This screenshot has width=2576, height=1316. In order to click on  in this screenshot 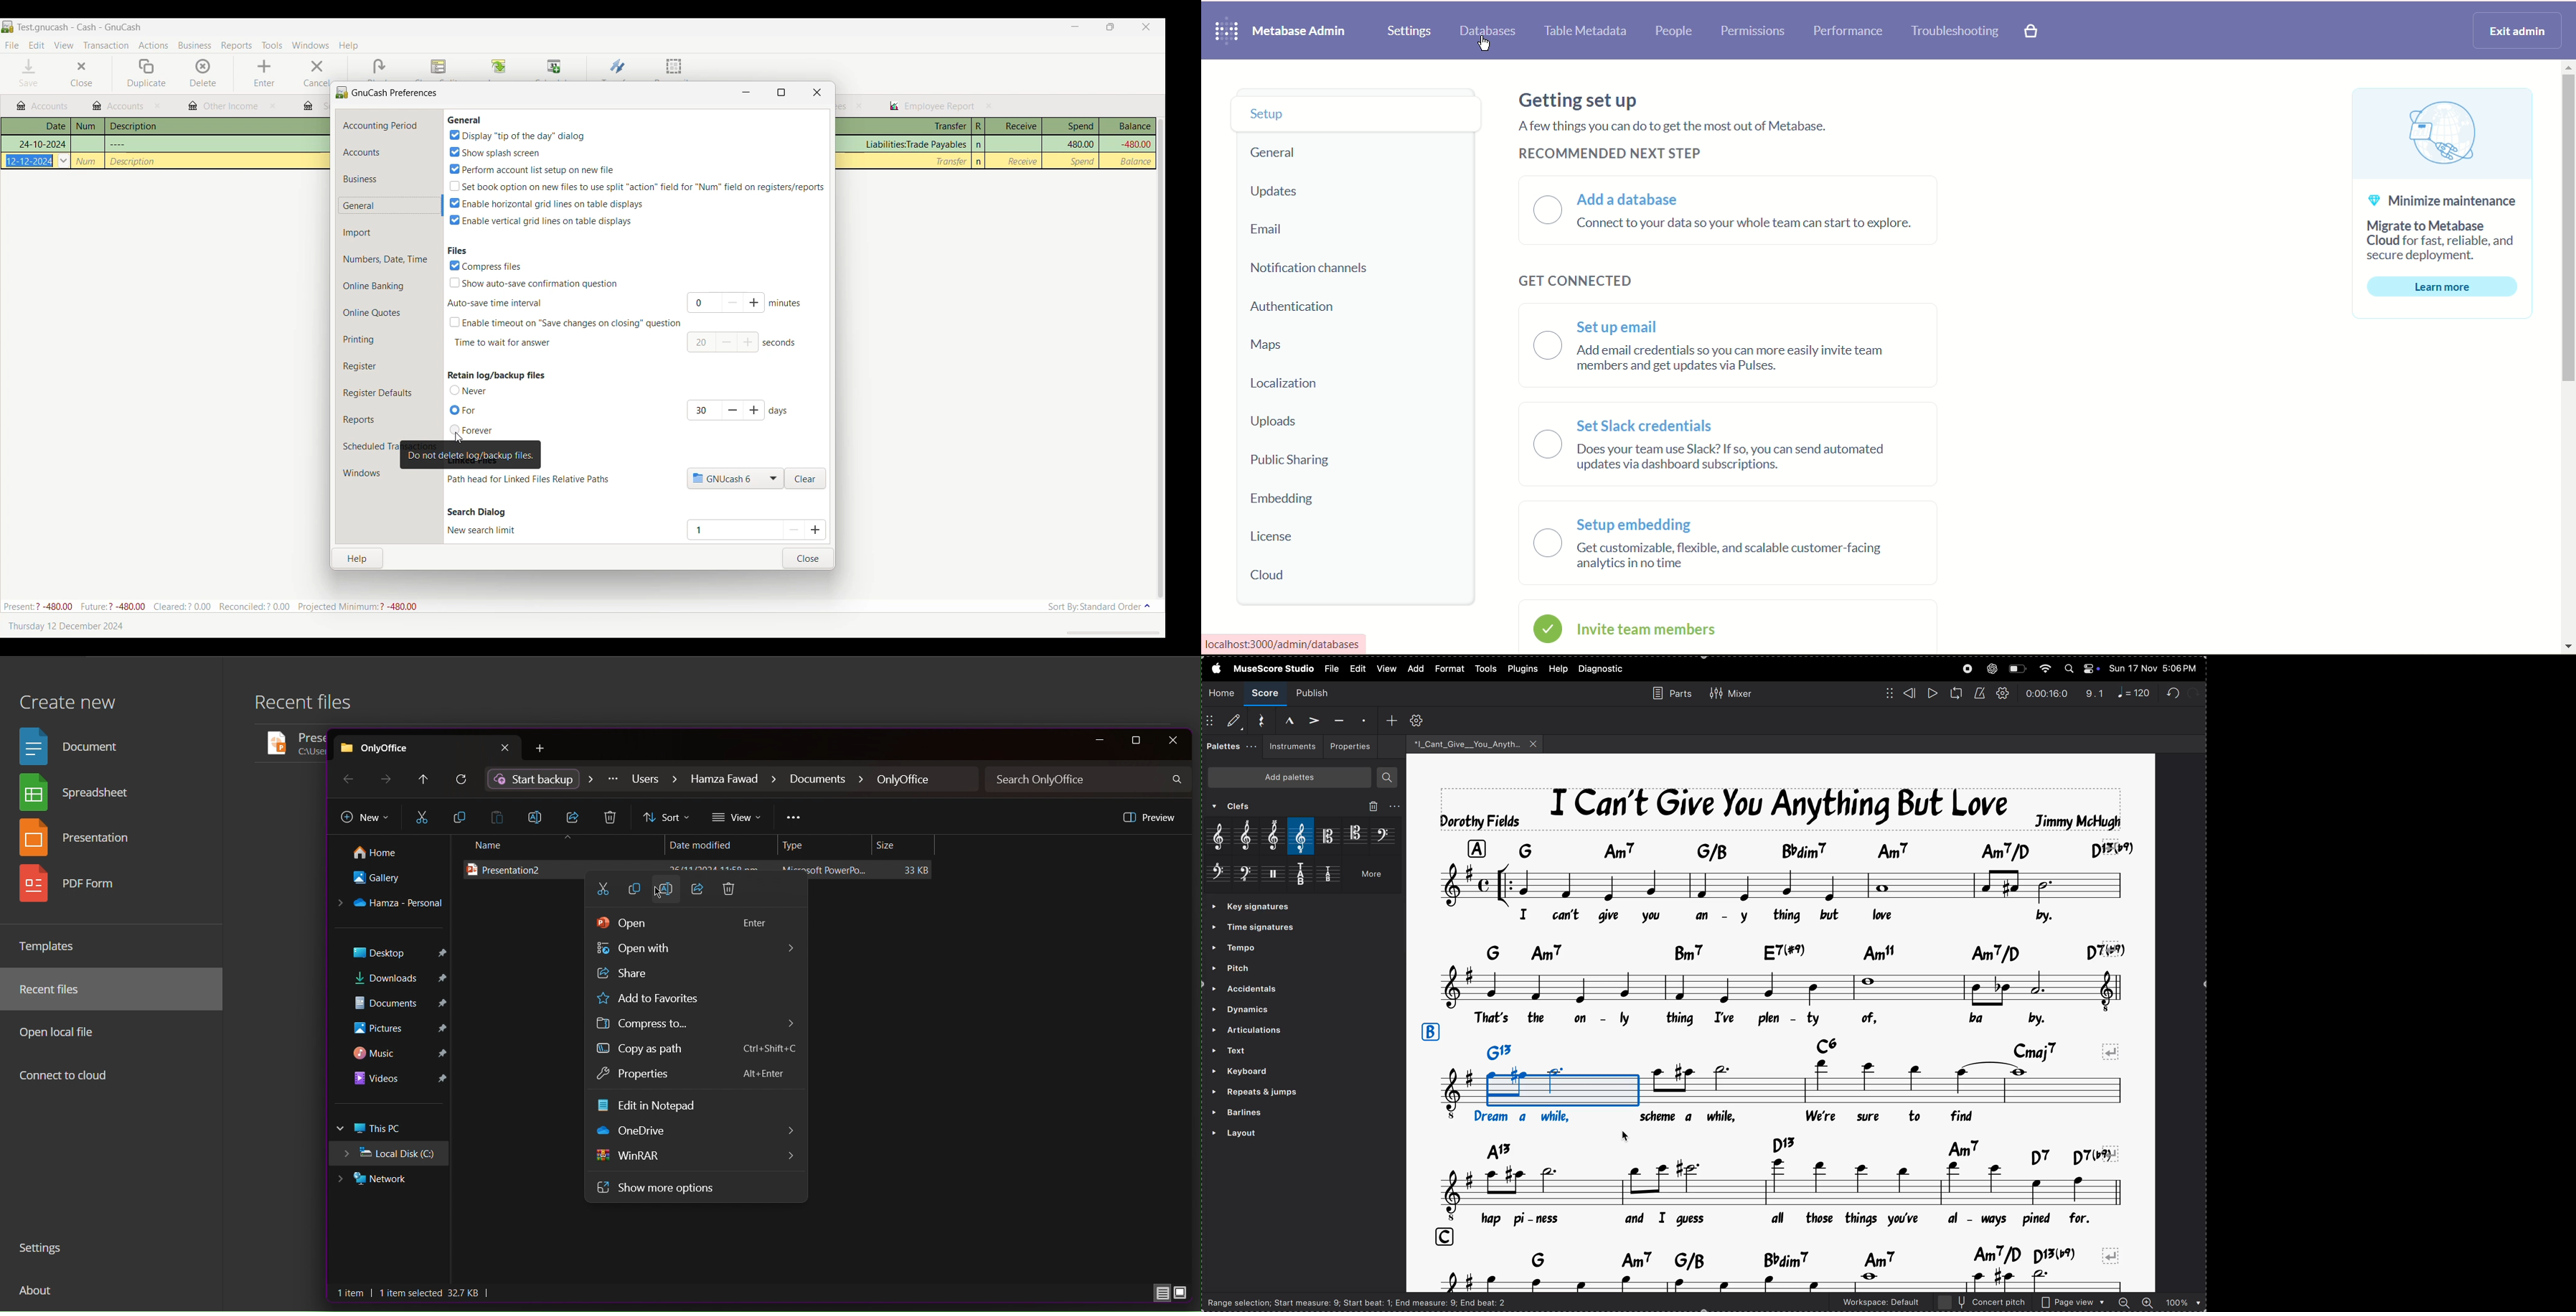, I will do `click(30, 160)`.